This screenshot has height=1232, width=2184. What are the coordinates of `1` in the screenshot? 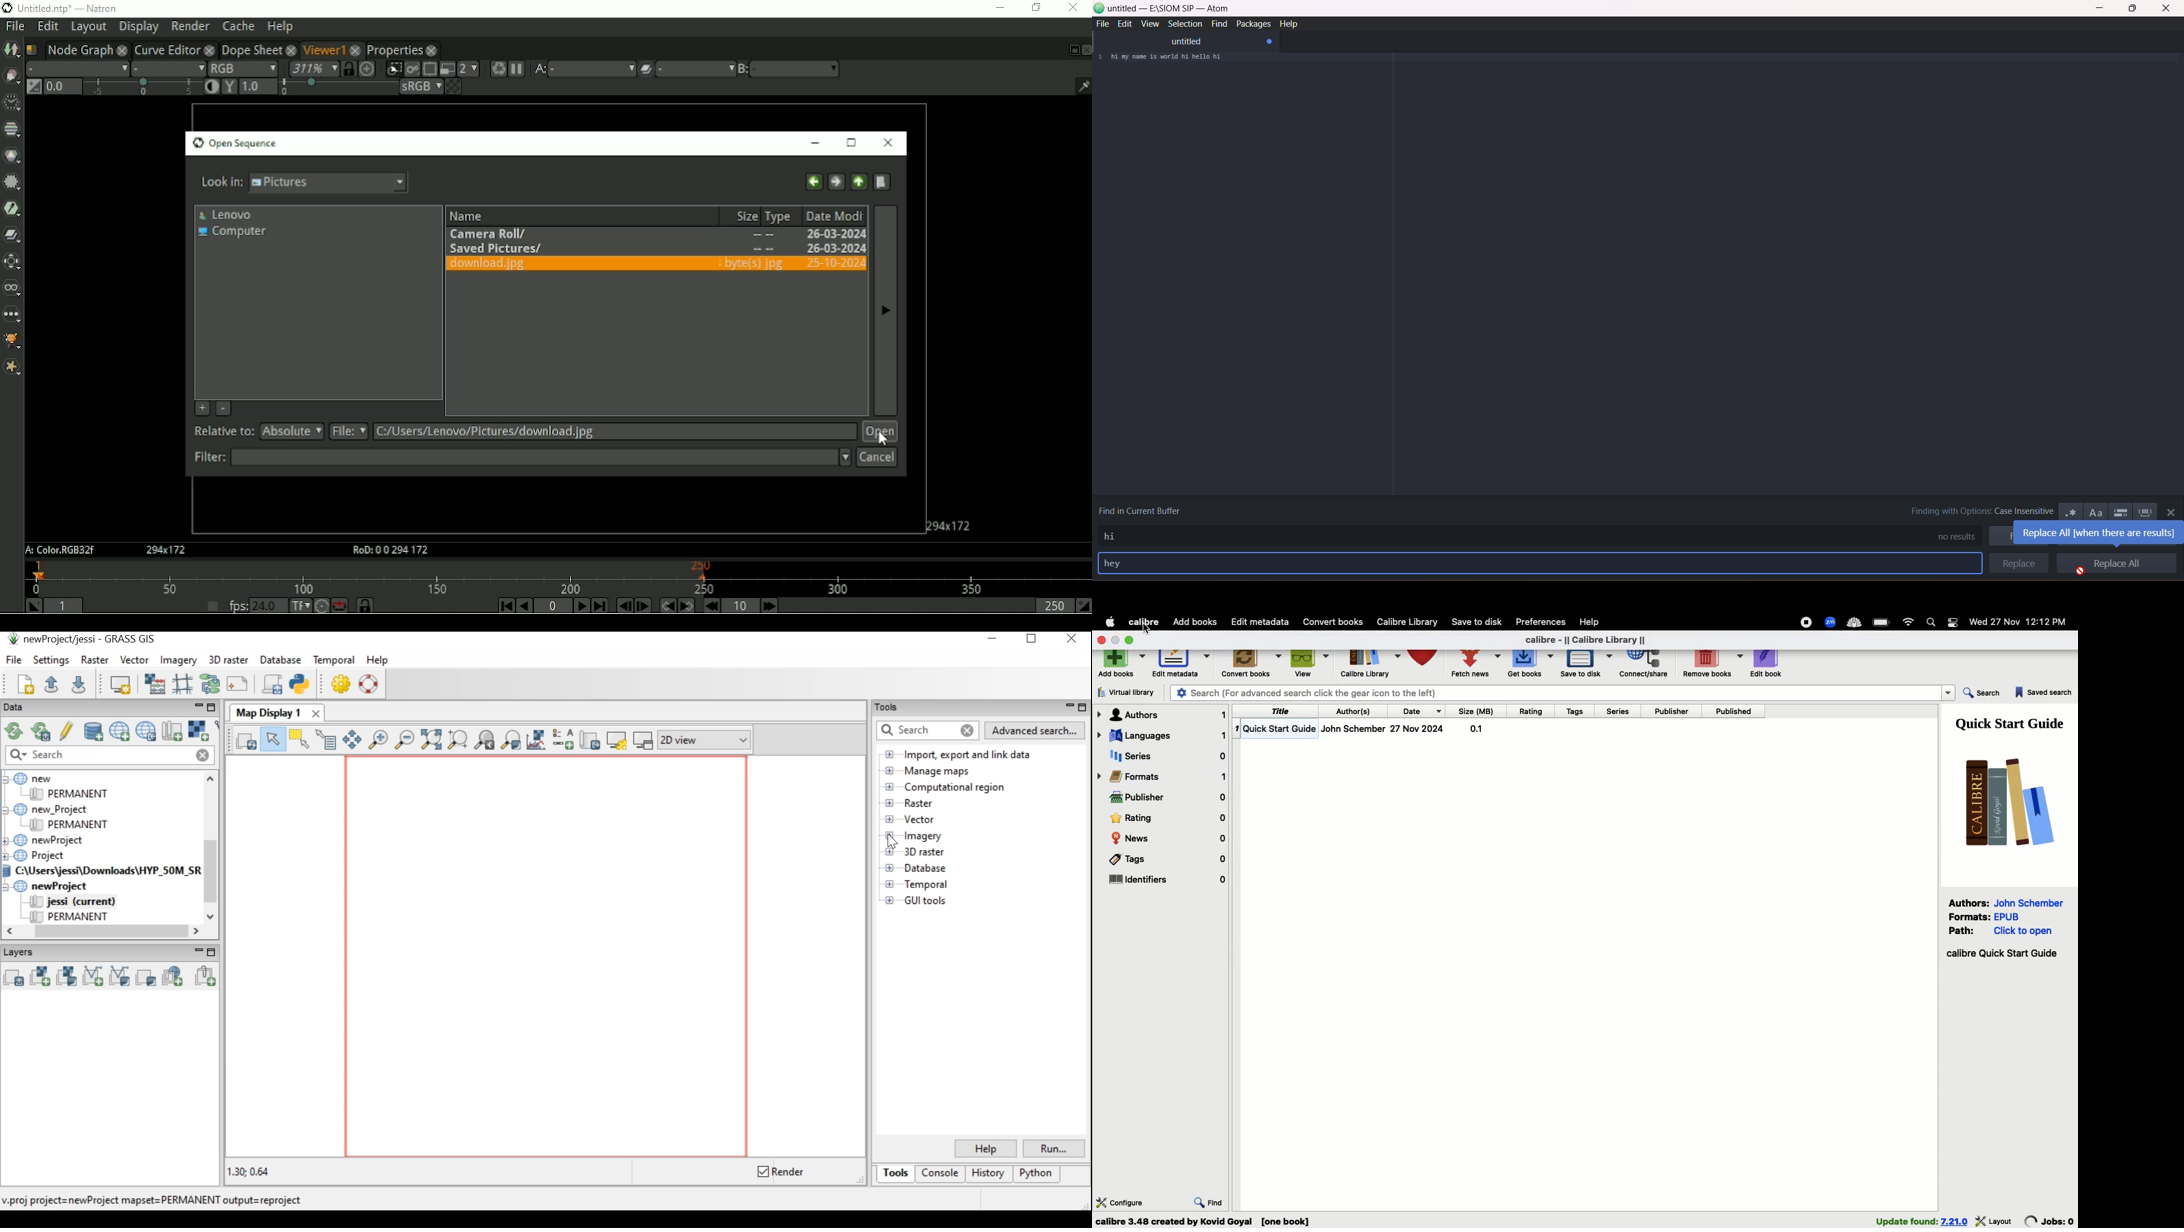 It's located at (1099, 58).